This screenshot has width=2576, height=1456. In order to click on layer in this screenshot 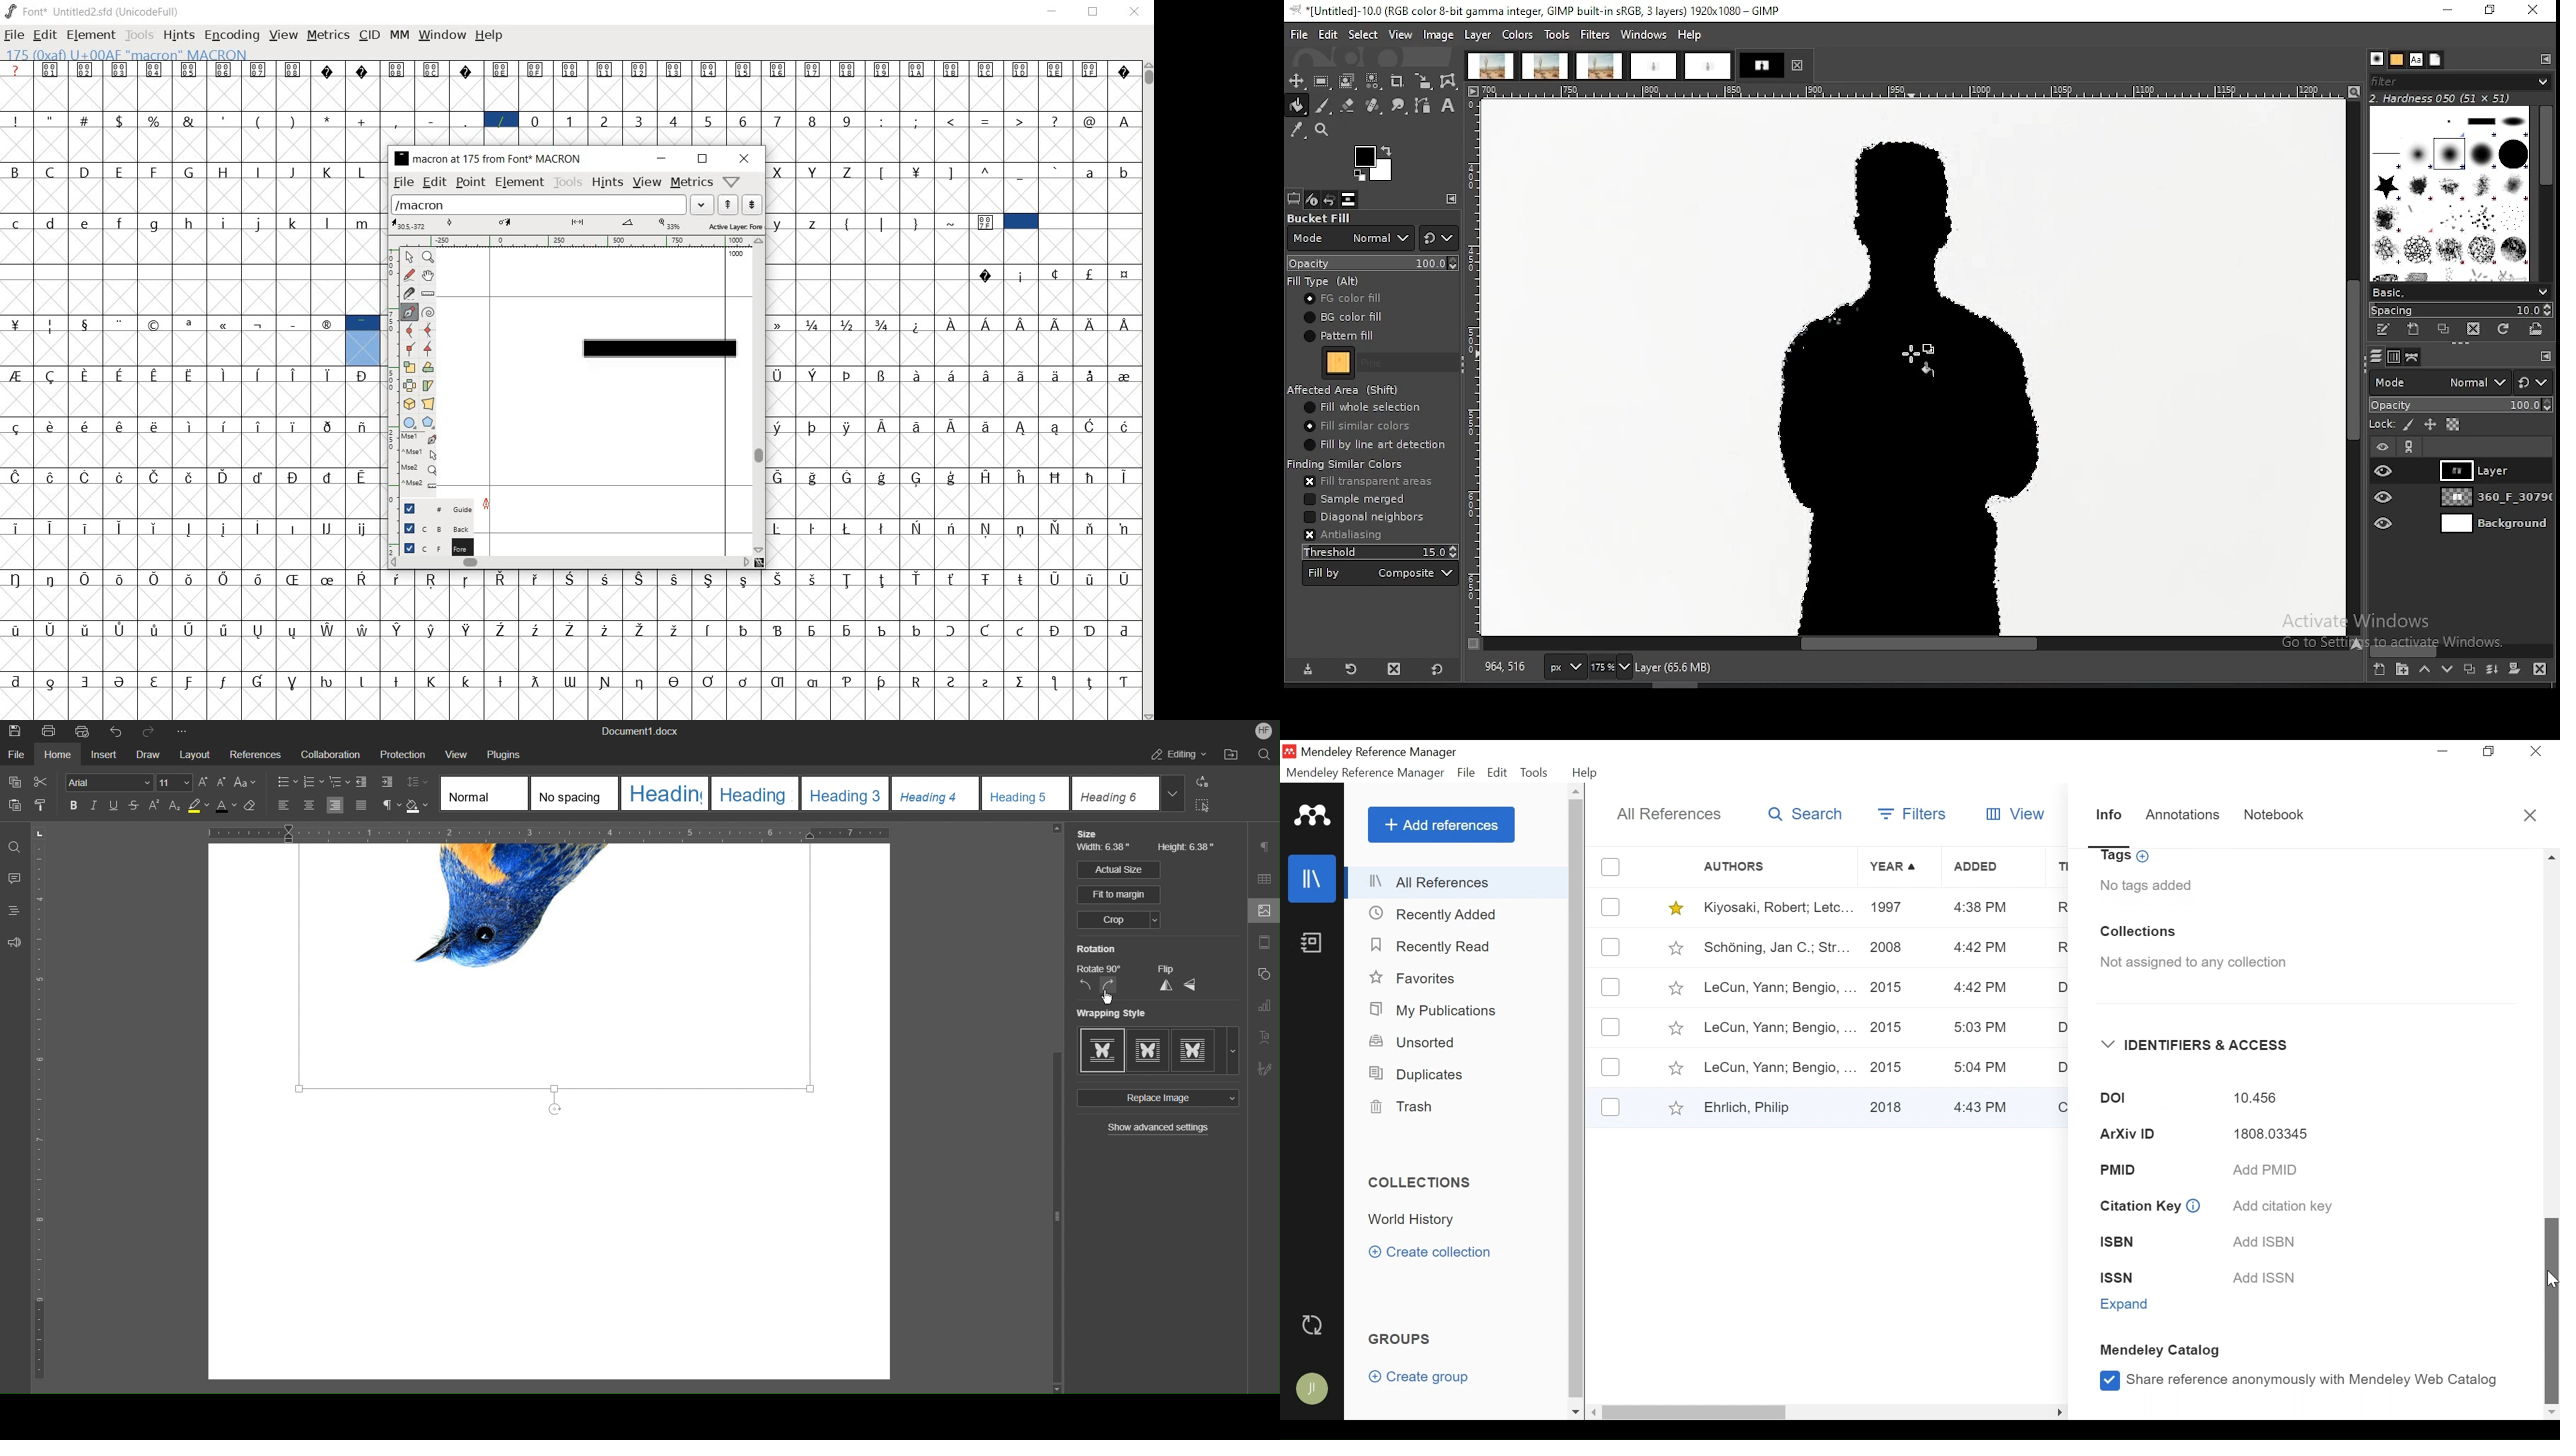, I will do `click(2492, 470)`.